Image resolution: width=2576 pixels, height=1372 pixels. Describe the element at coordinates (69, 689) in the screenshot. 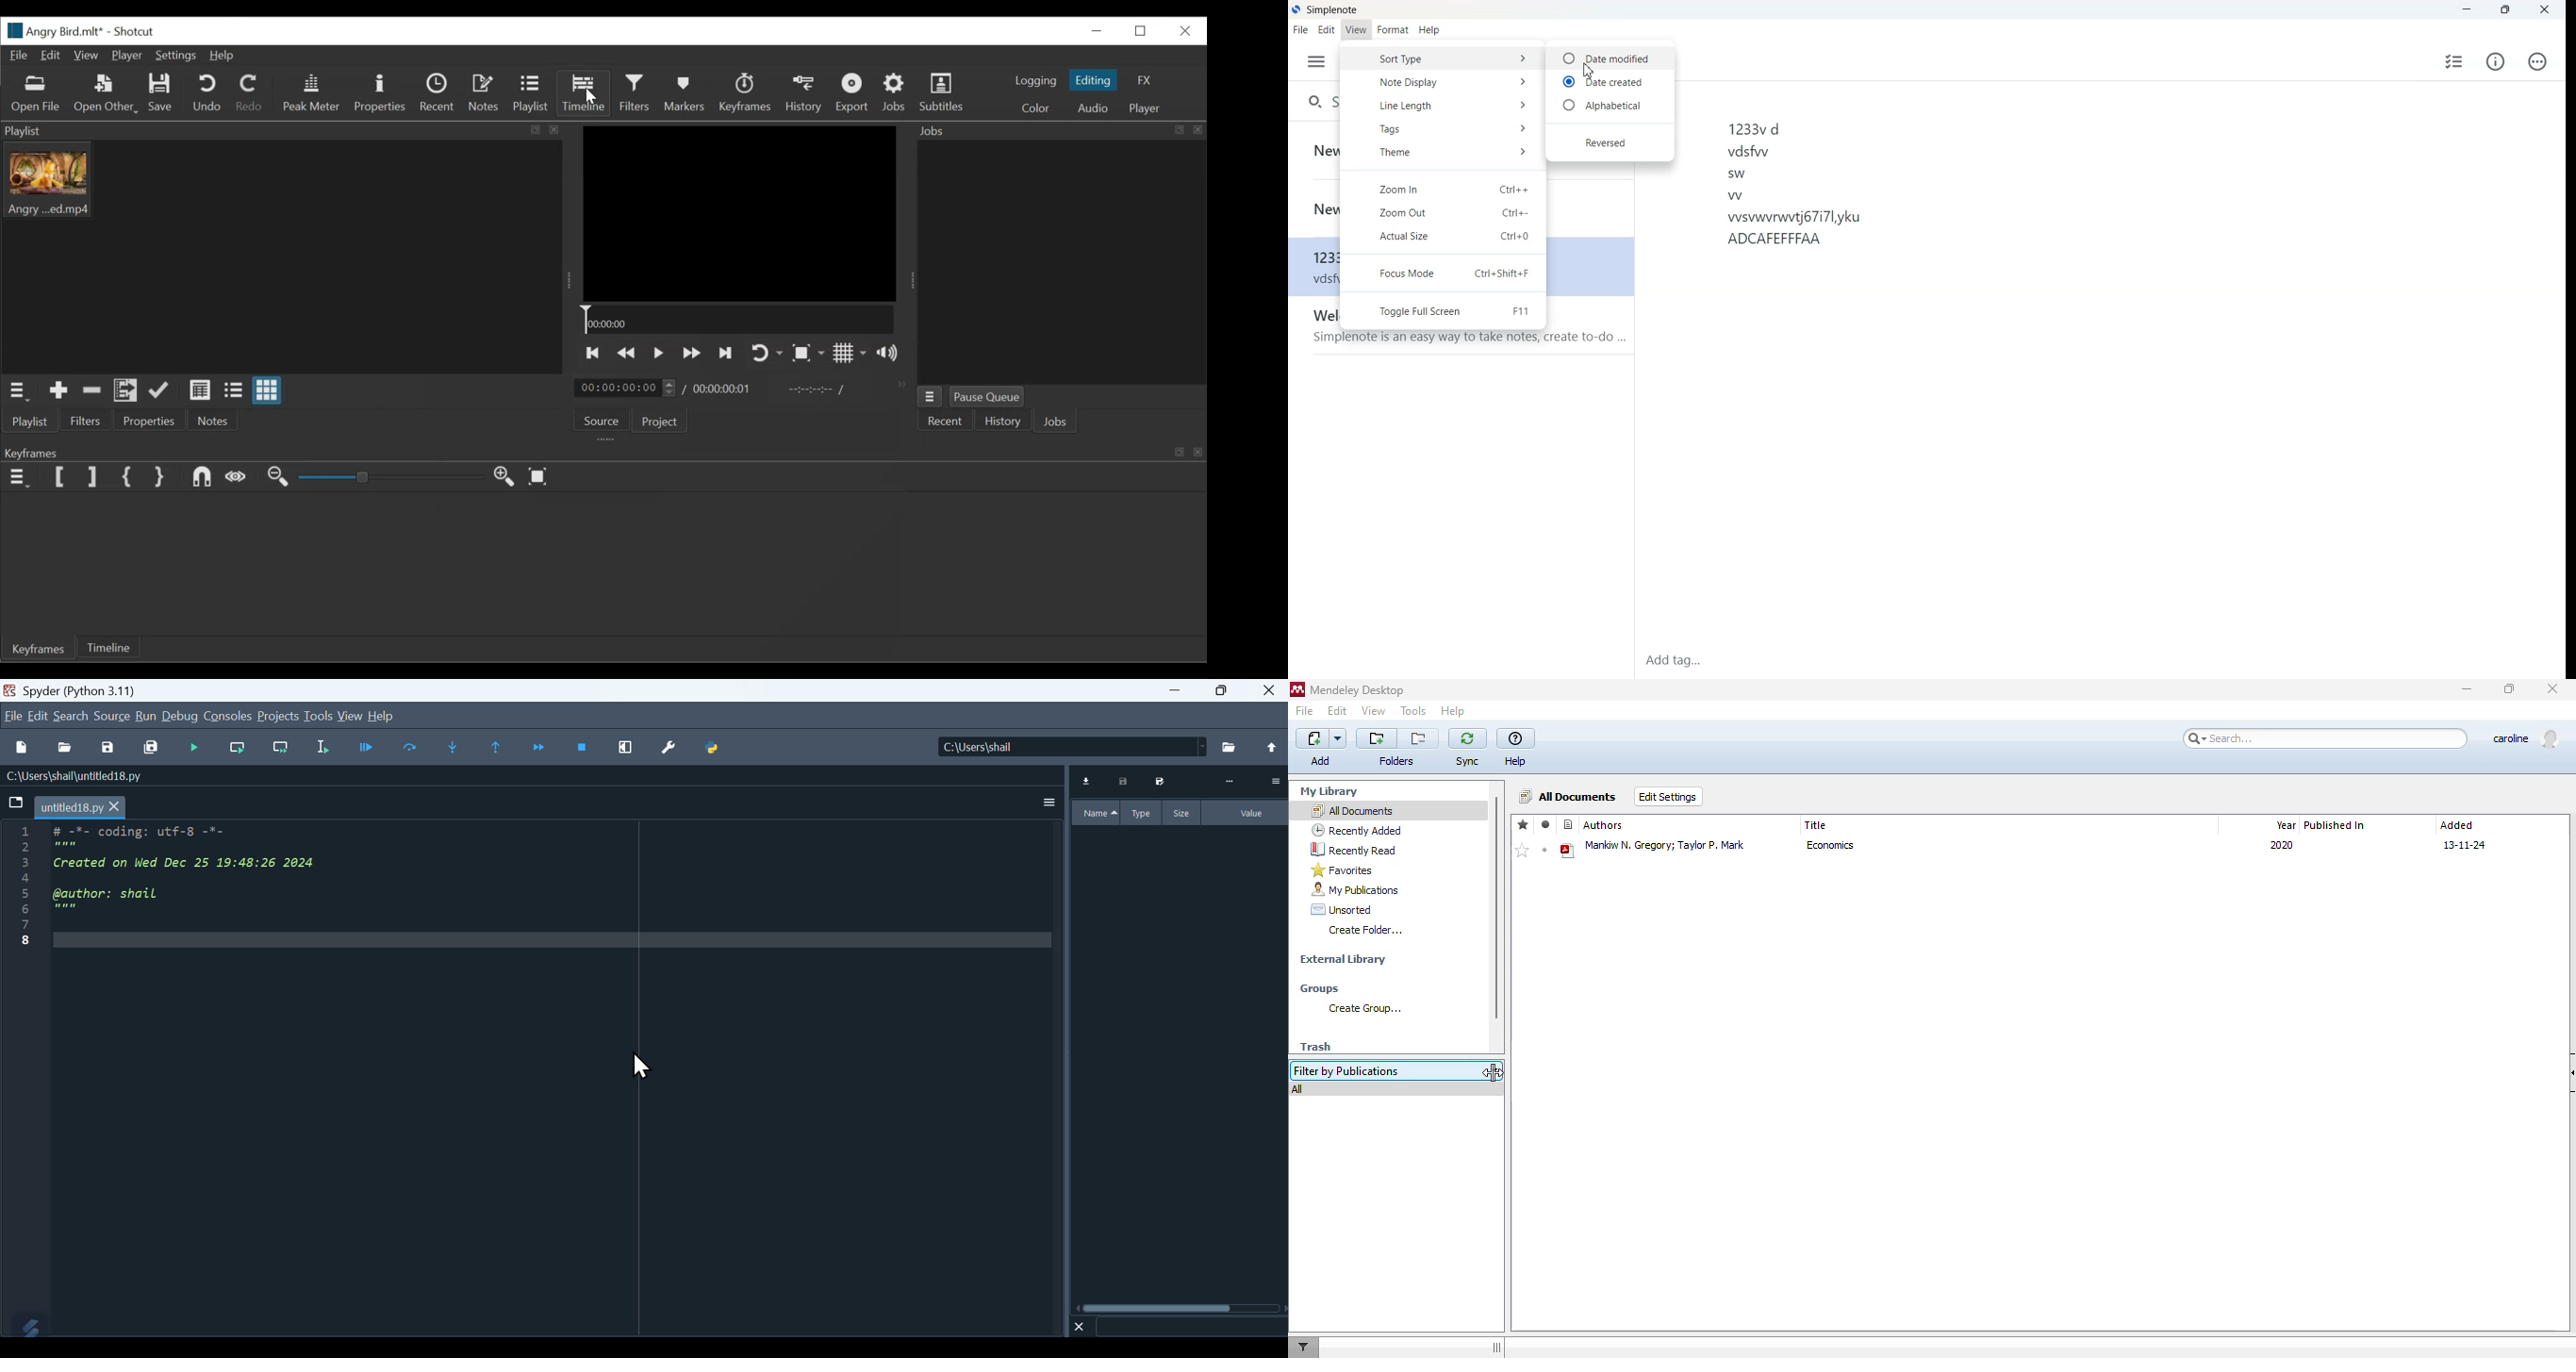

I see `Spyder (Python 3.11)` at that location.